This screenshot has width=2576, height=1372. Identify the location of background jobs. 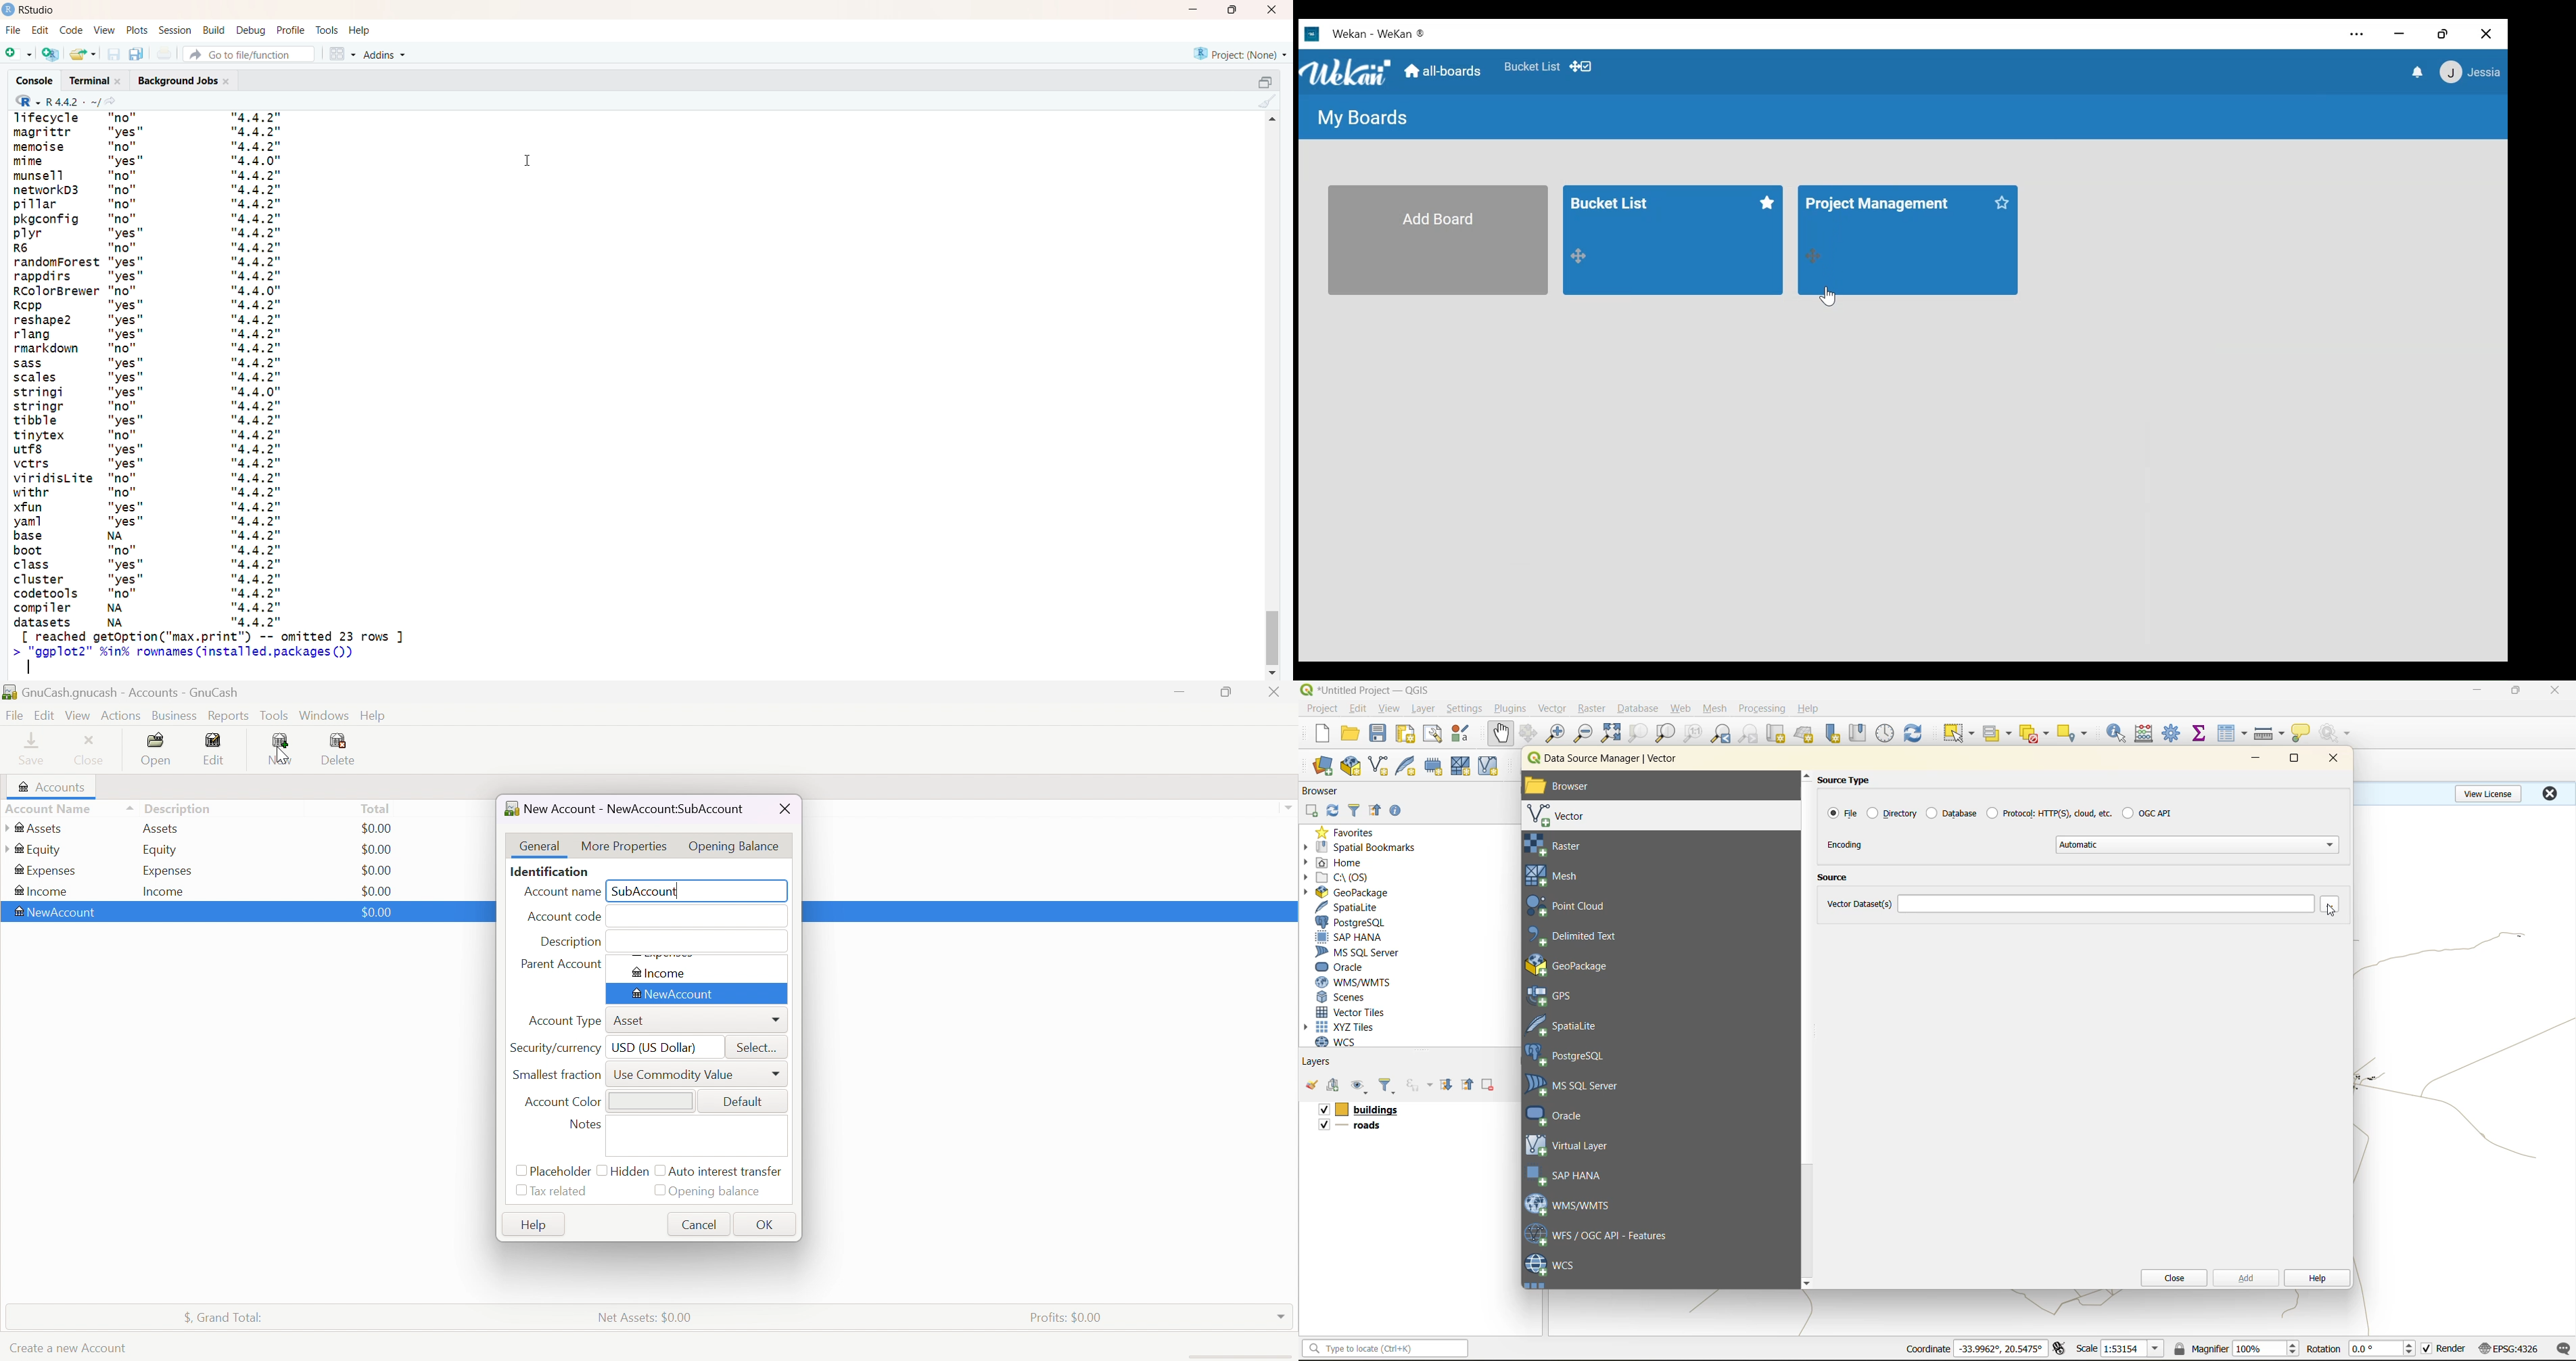
(184, 80).